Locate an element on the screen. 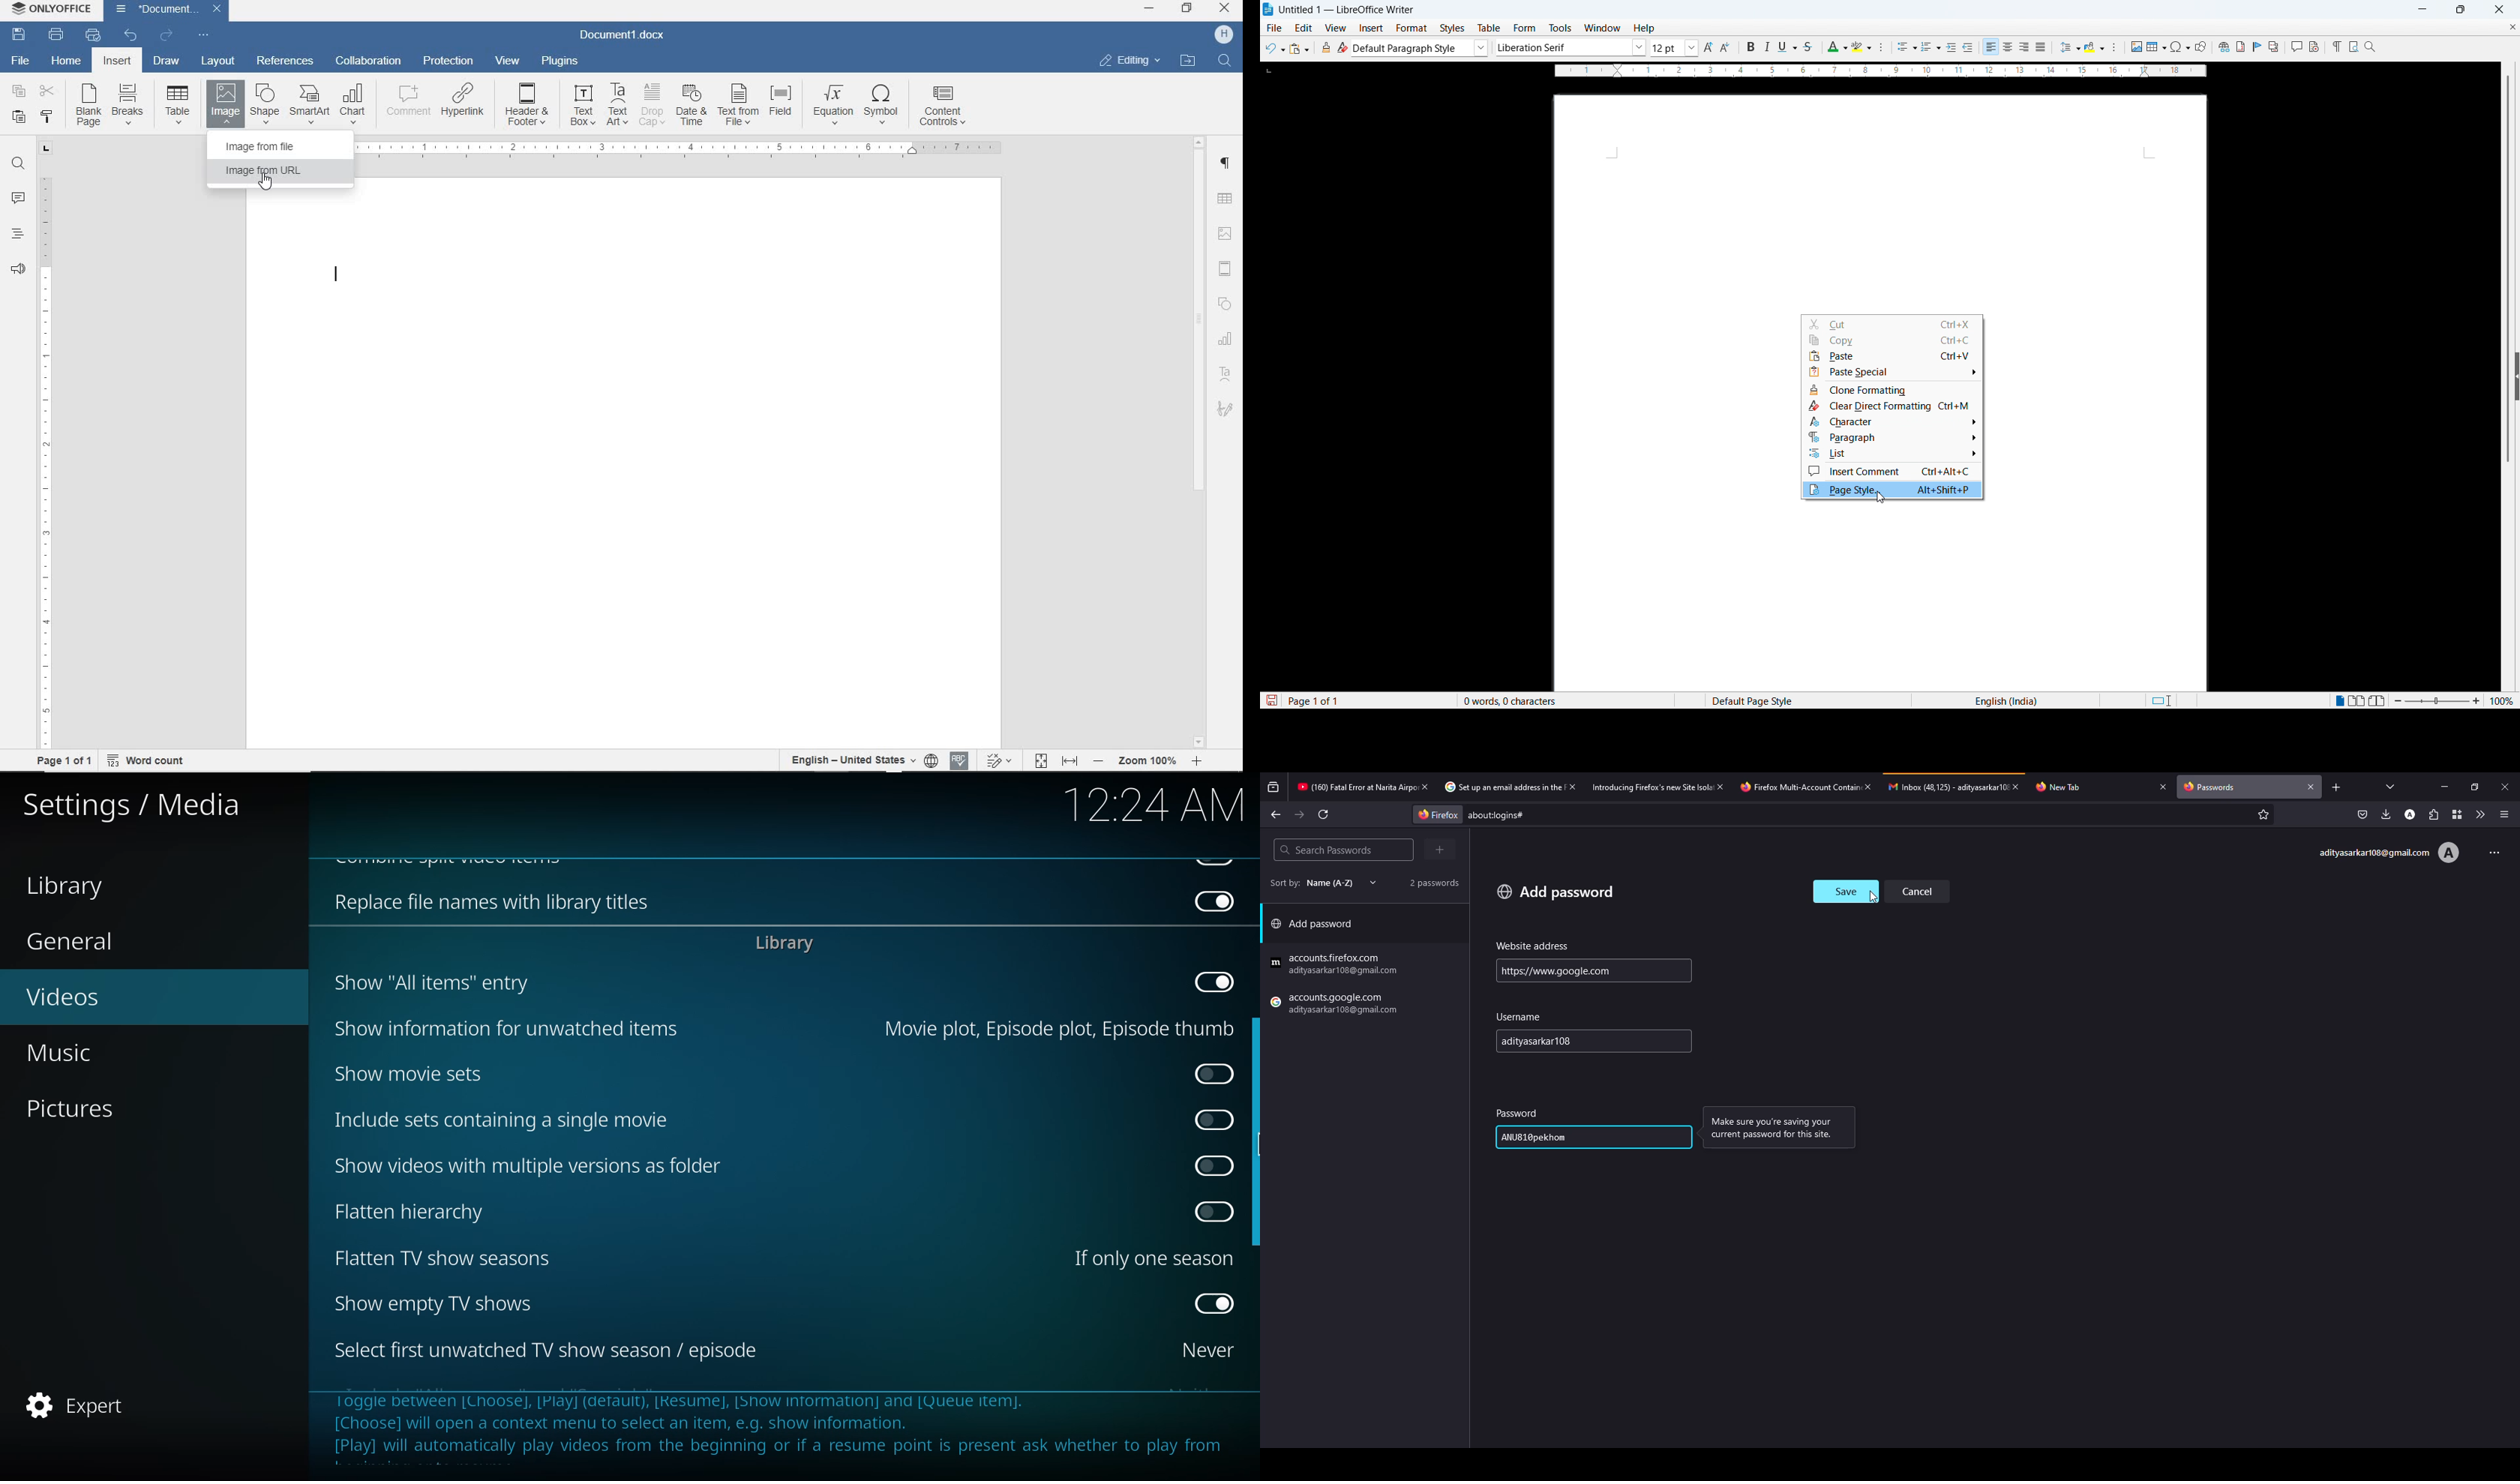 Image resolution: width=2520 pixels, height=1484 pixels. fit to page is located at coordinates (1042, 760).